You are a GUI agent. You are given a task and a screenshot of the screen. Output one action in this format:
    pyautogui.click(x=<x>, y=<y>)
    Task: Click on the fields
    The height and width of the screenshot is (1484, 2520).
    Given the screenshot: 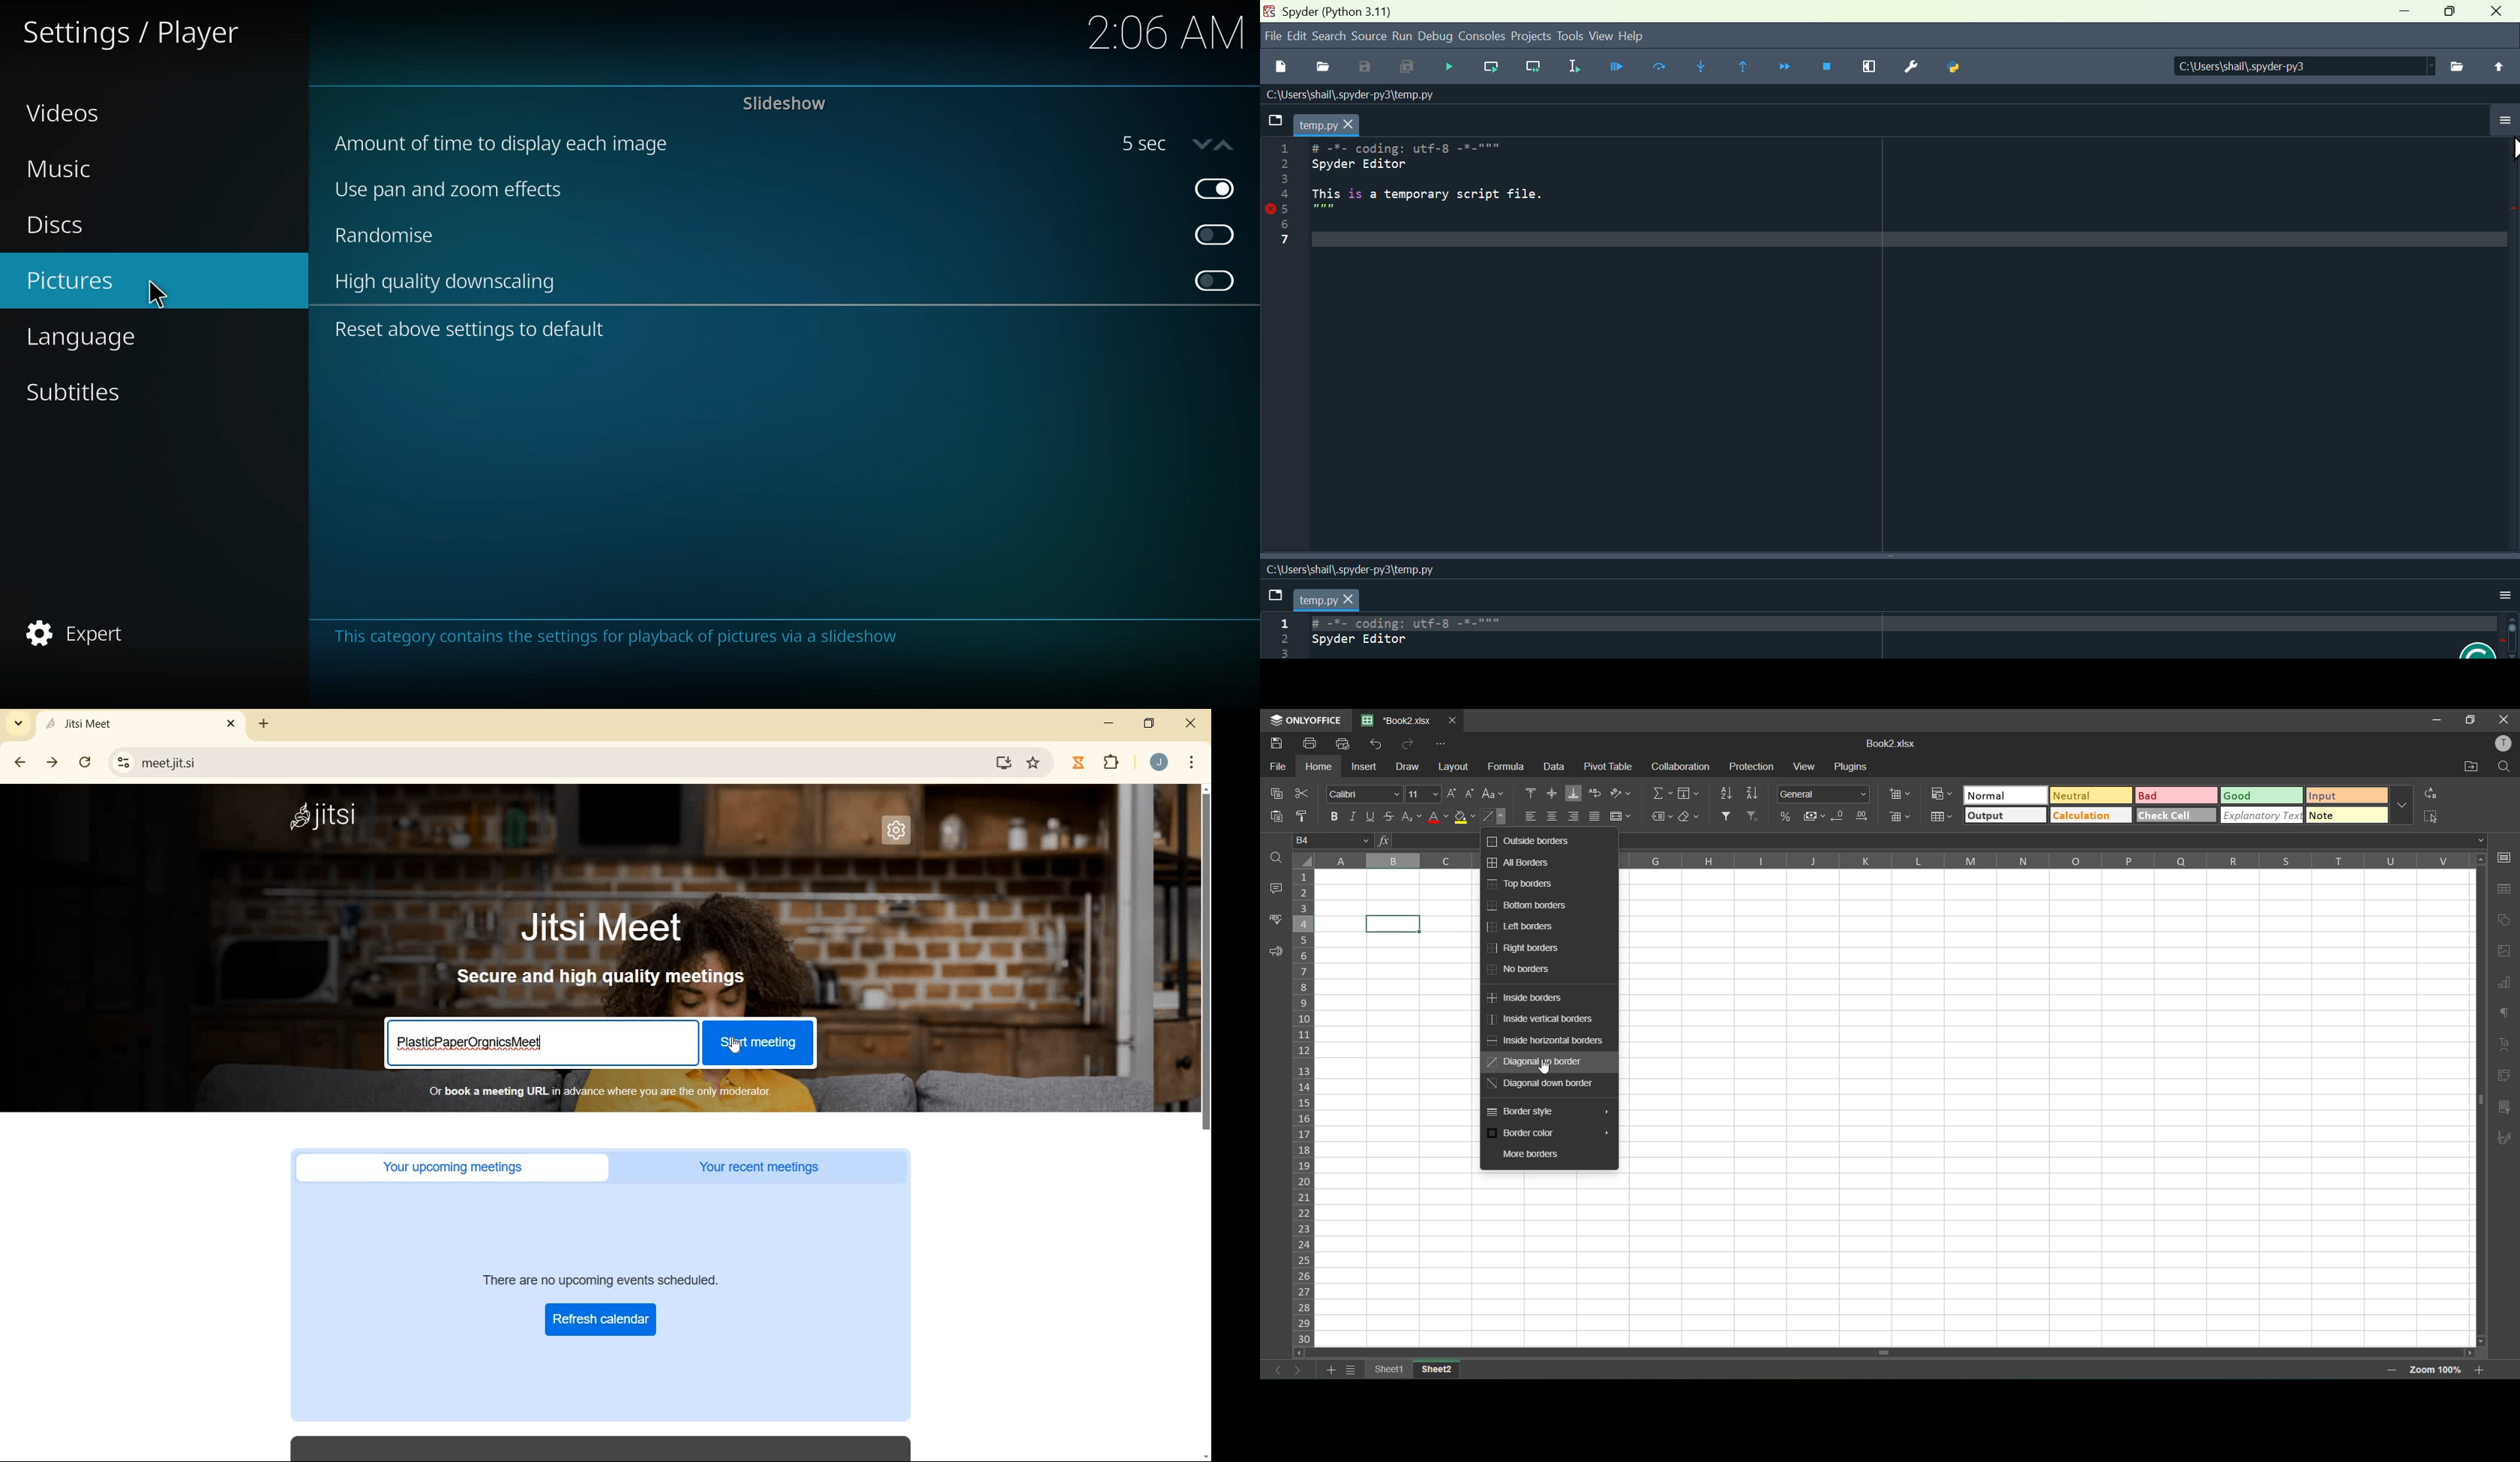 What is the action you would take?
    pyautogui.click(x=1689, y=793)
    